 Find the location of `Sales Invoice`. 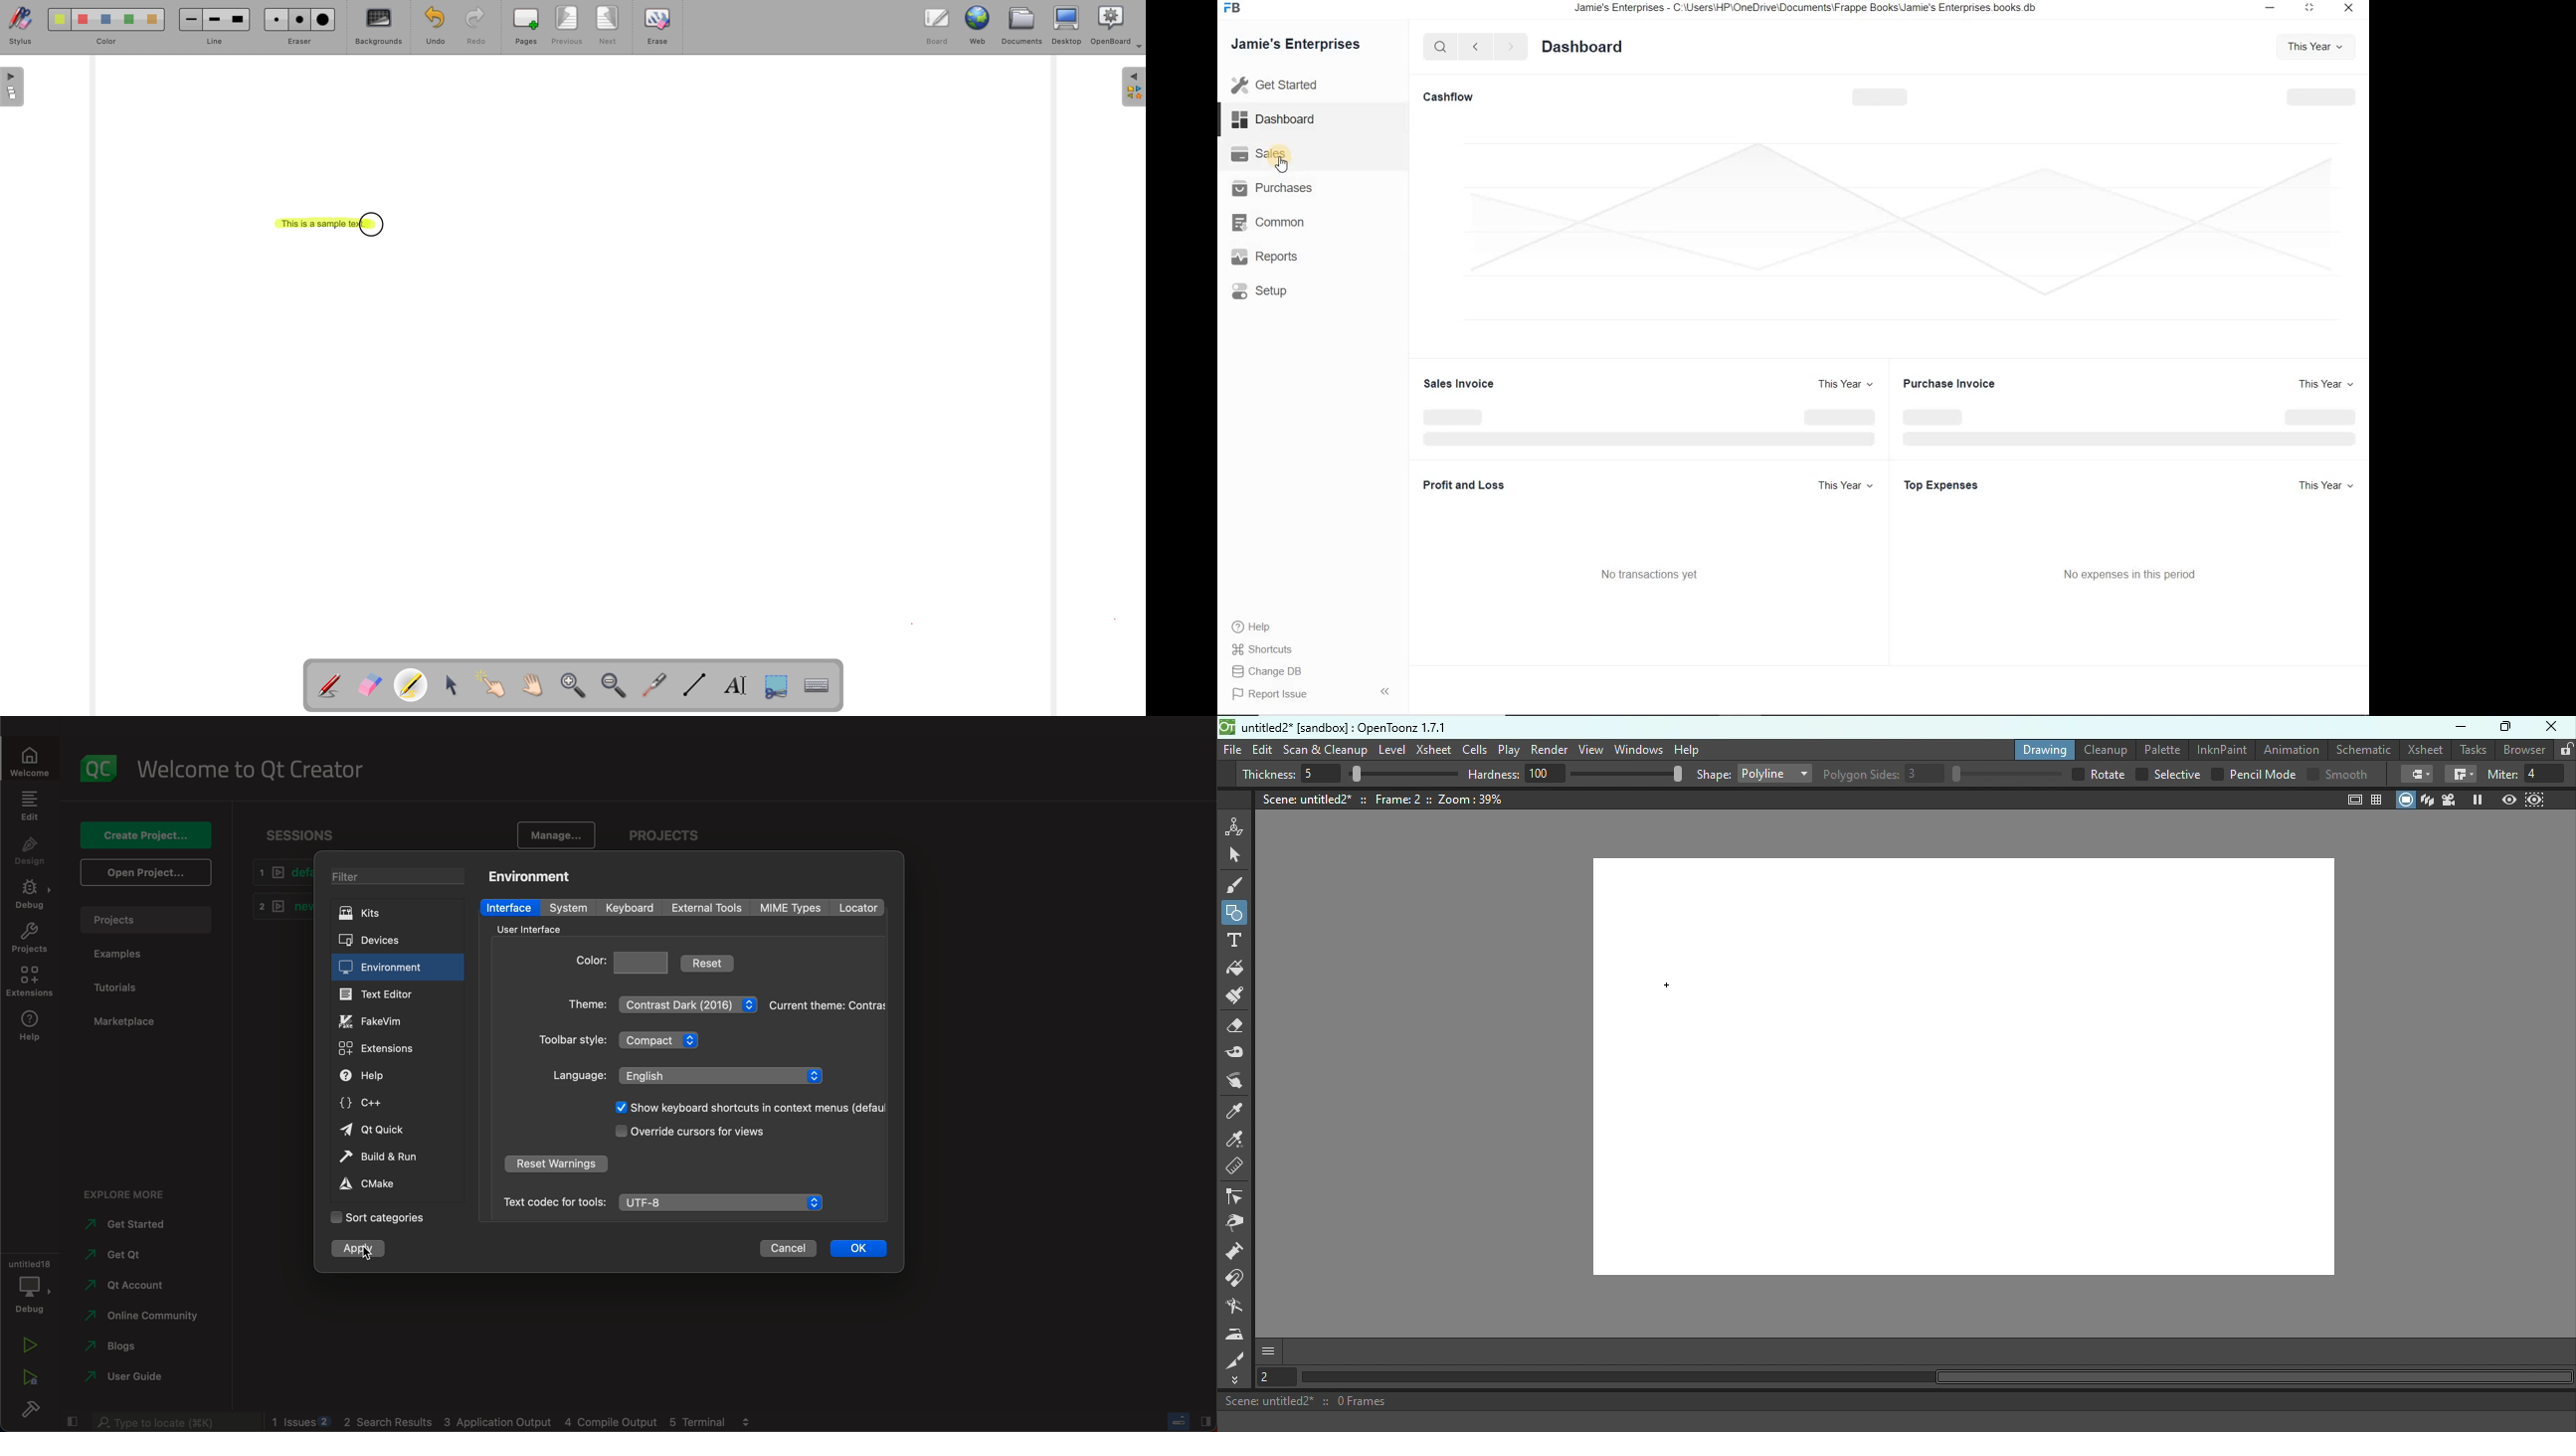

Sales Invoice is located at coordinates (1460, 384).